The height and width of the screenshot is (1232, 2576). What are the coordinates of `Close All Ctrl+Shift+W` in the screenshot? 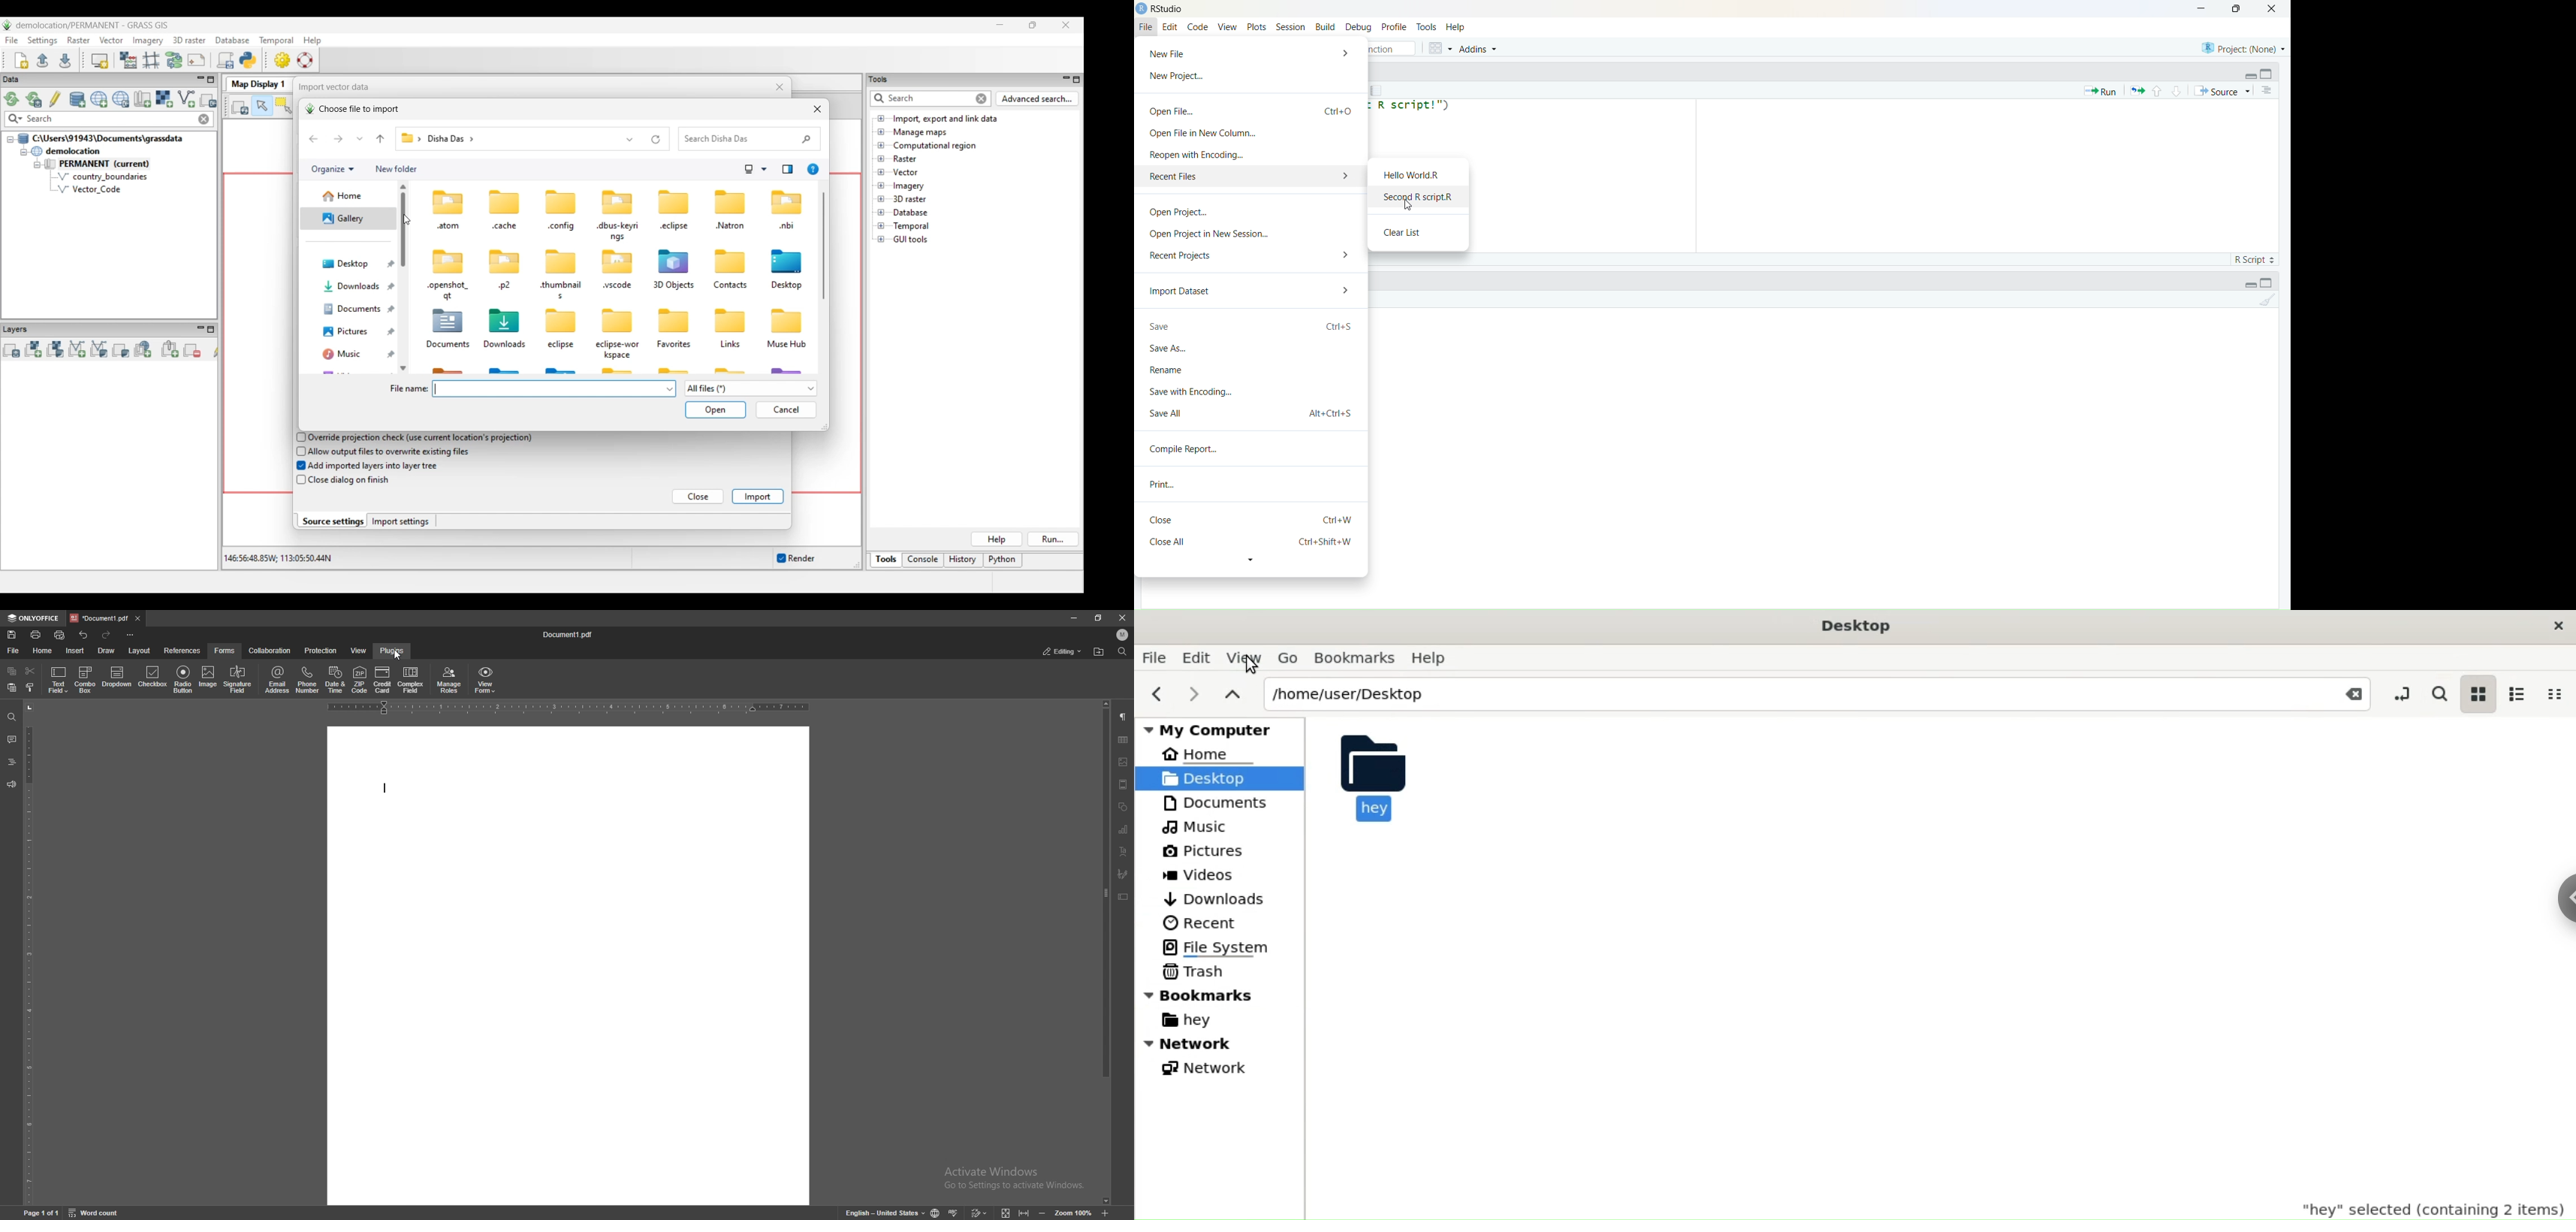 It's located at (1249, 542).